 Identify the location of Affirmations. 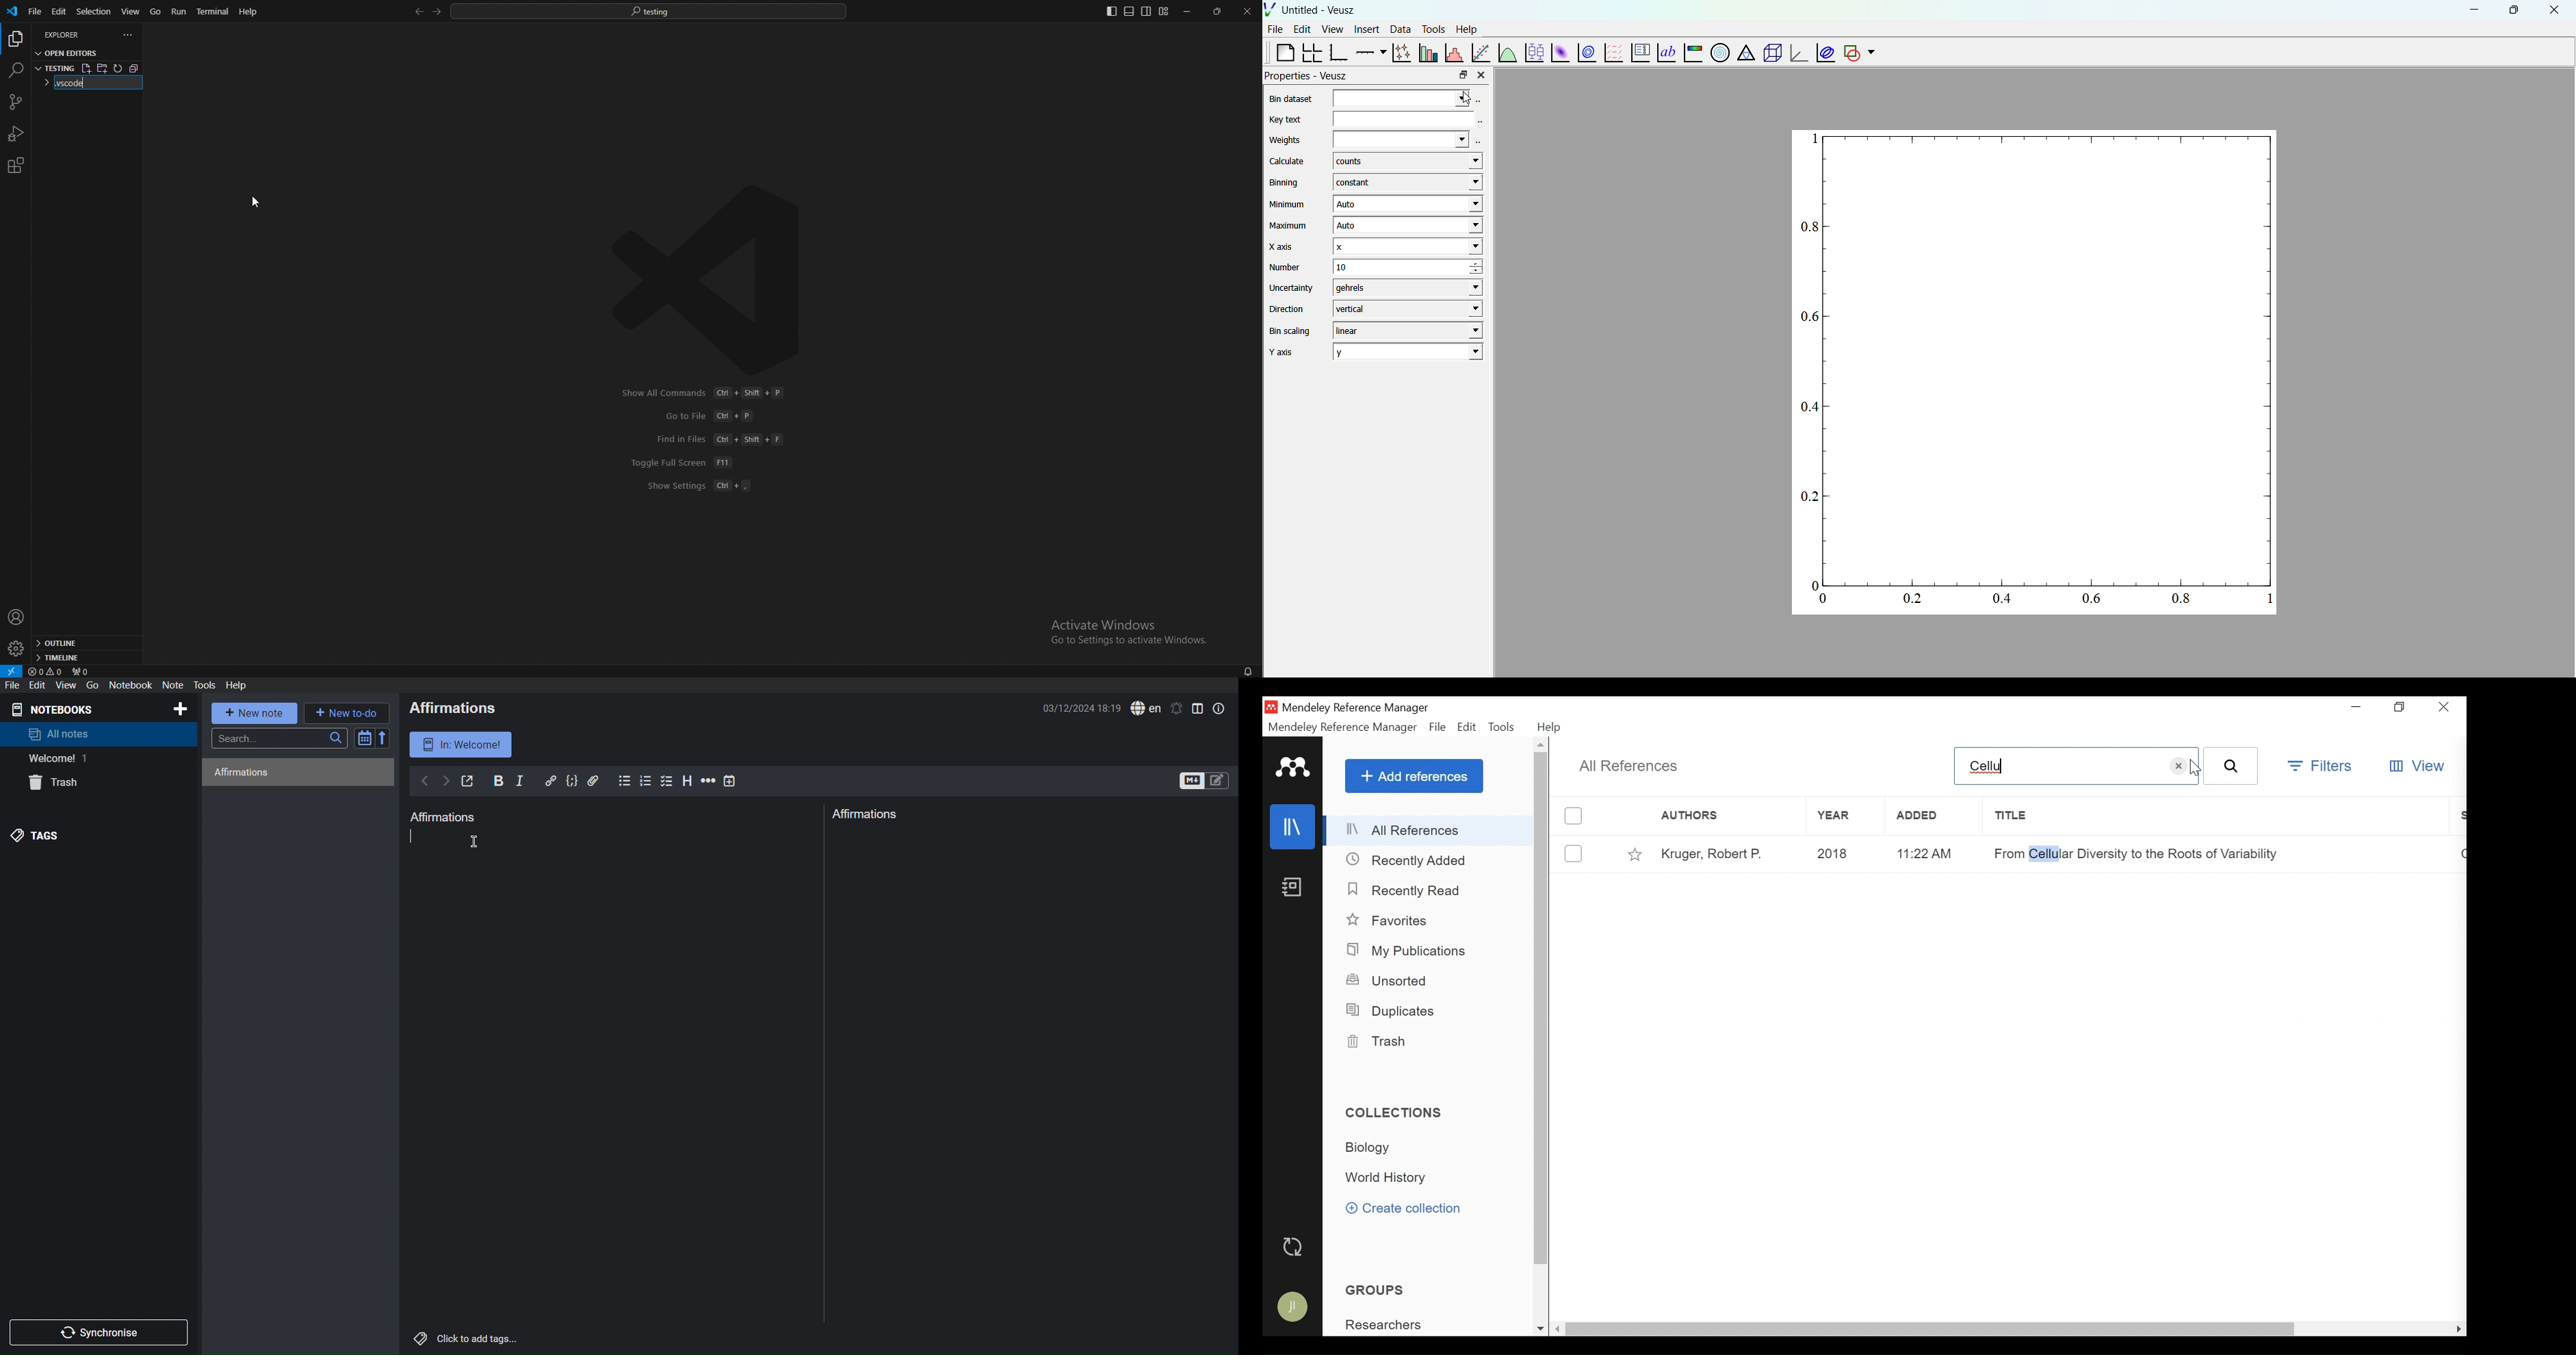
(455, 708).